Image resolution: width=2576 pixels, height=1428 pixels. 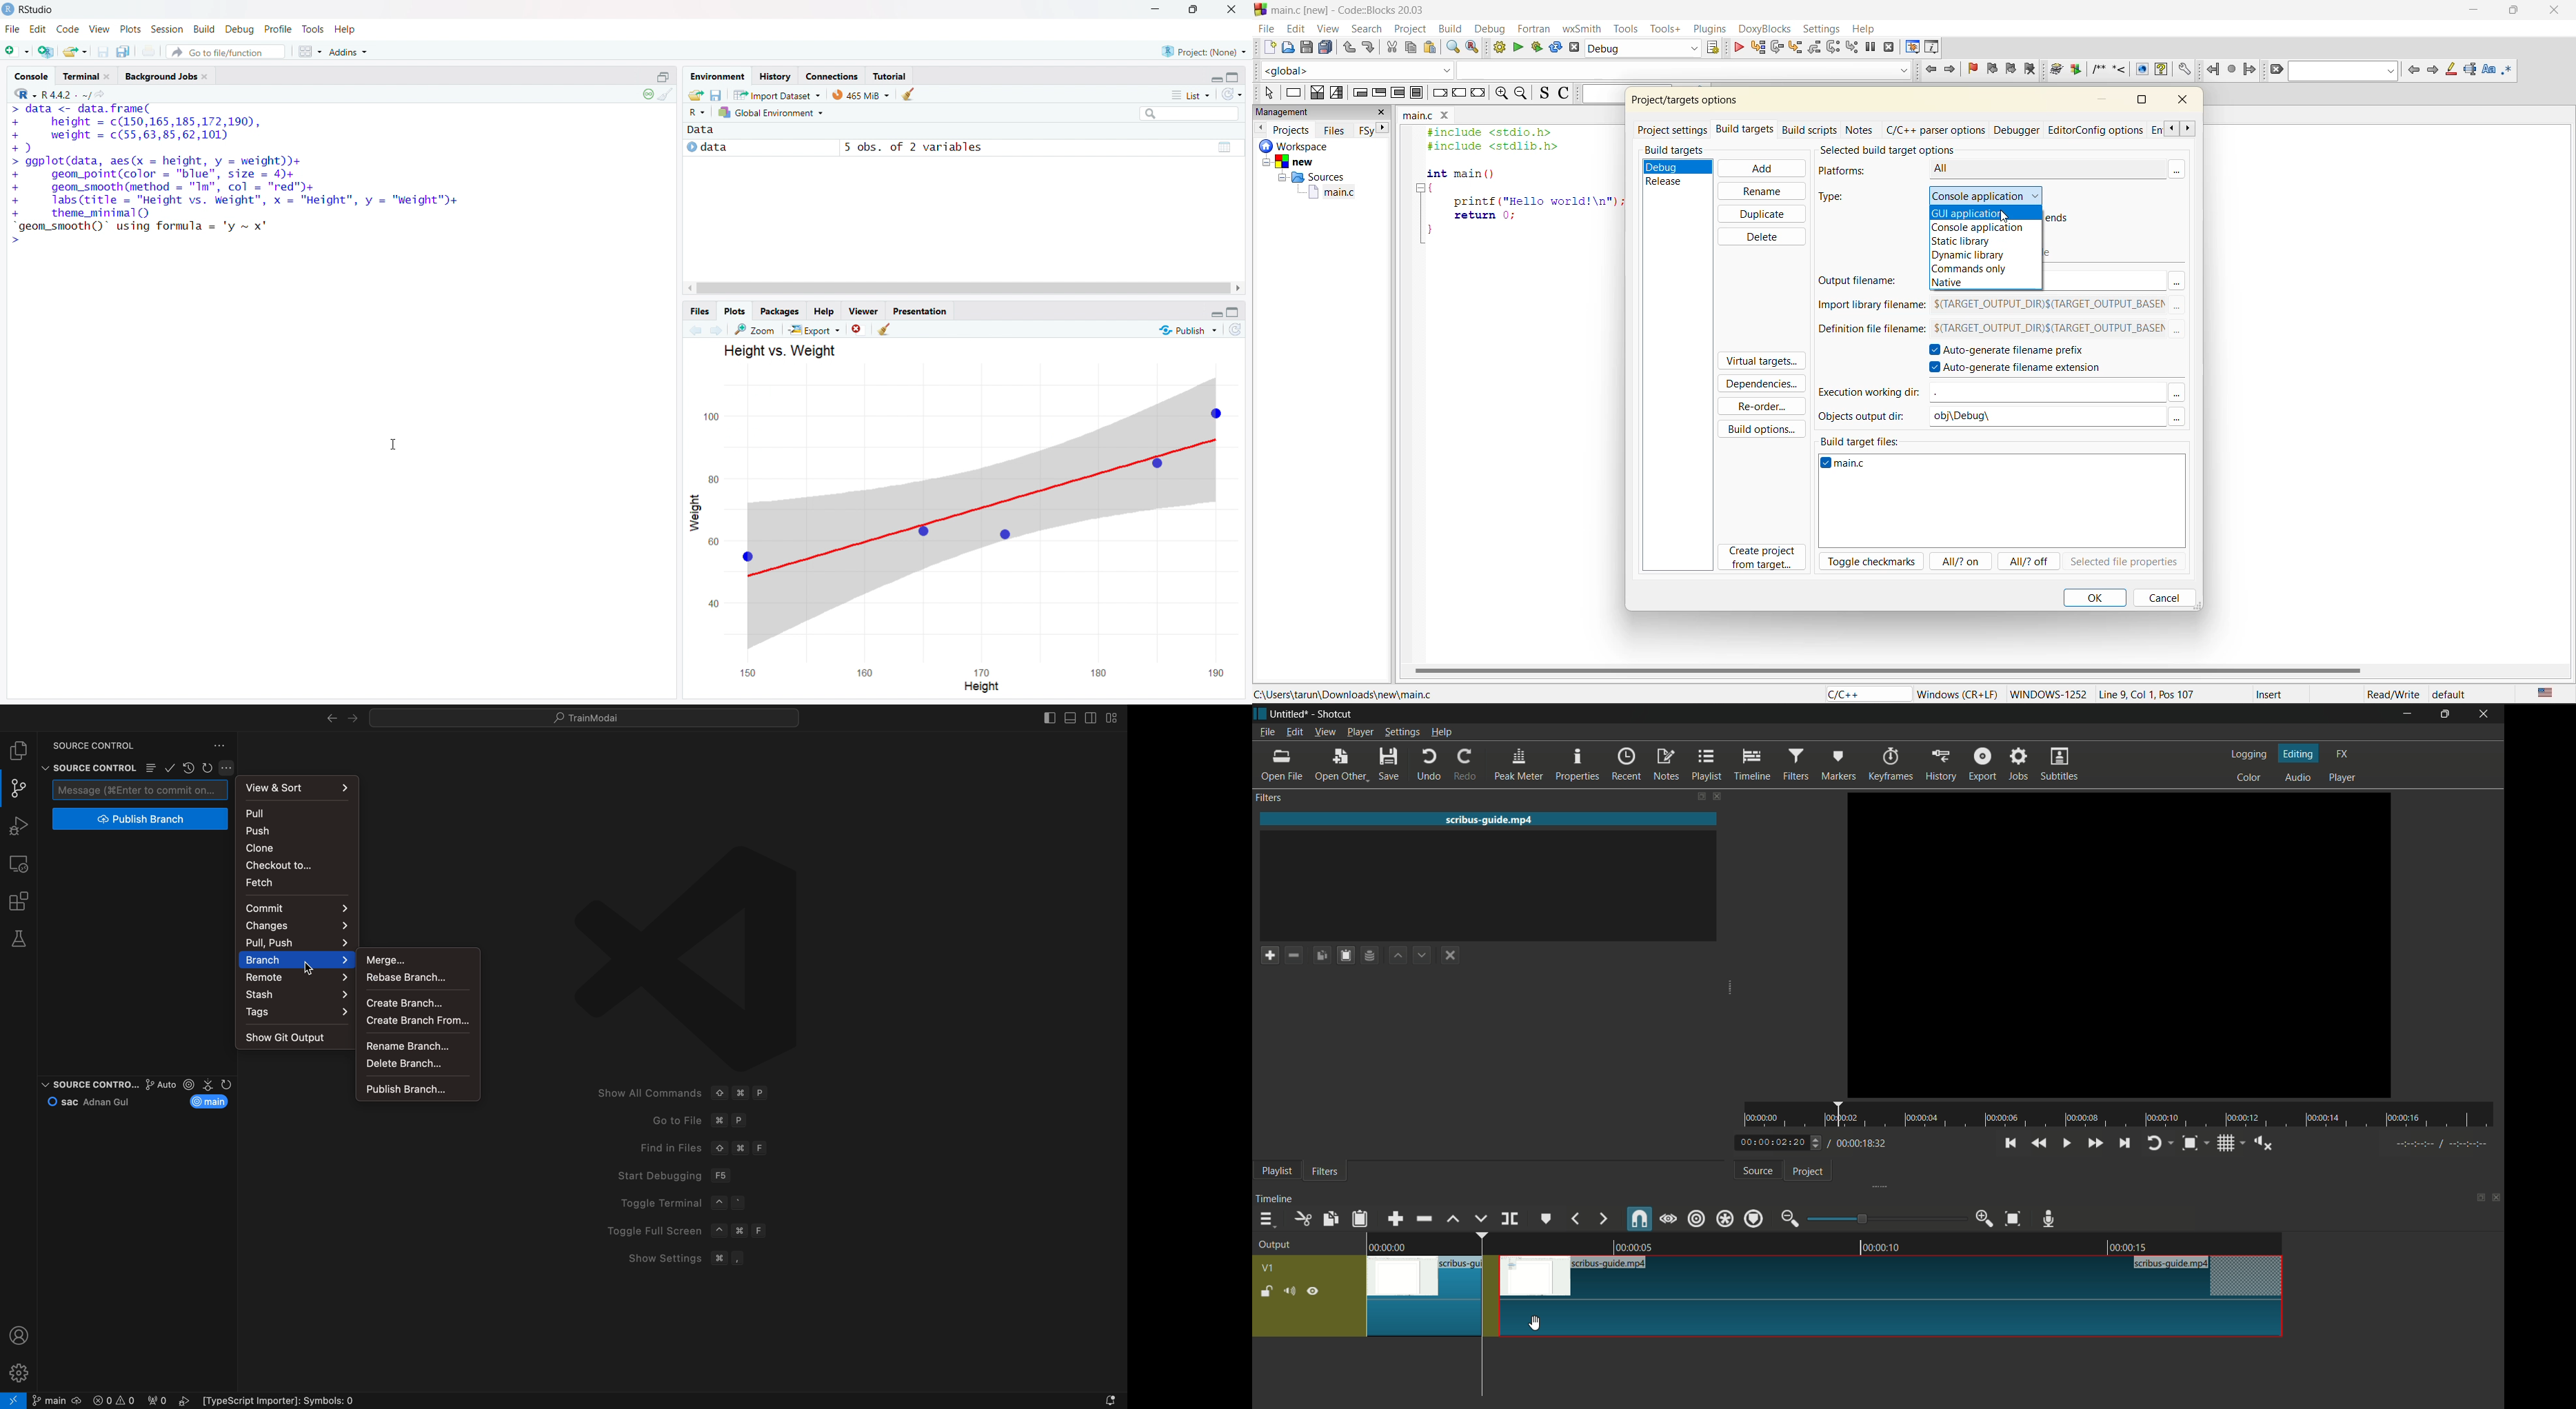 What do you see at coordinates (1274, 1172) in the screenshot?
I see `playlist` at bounding box center [1274, 1172].